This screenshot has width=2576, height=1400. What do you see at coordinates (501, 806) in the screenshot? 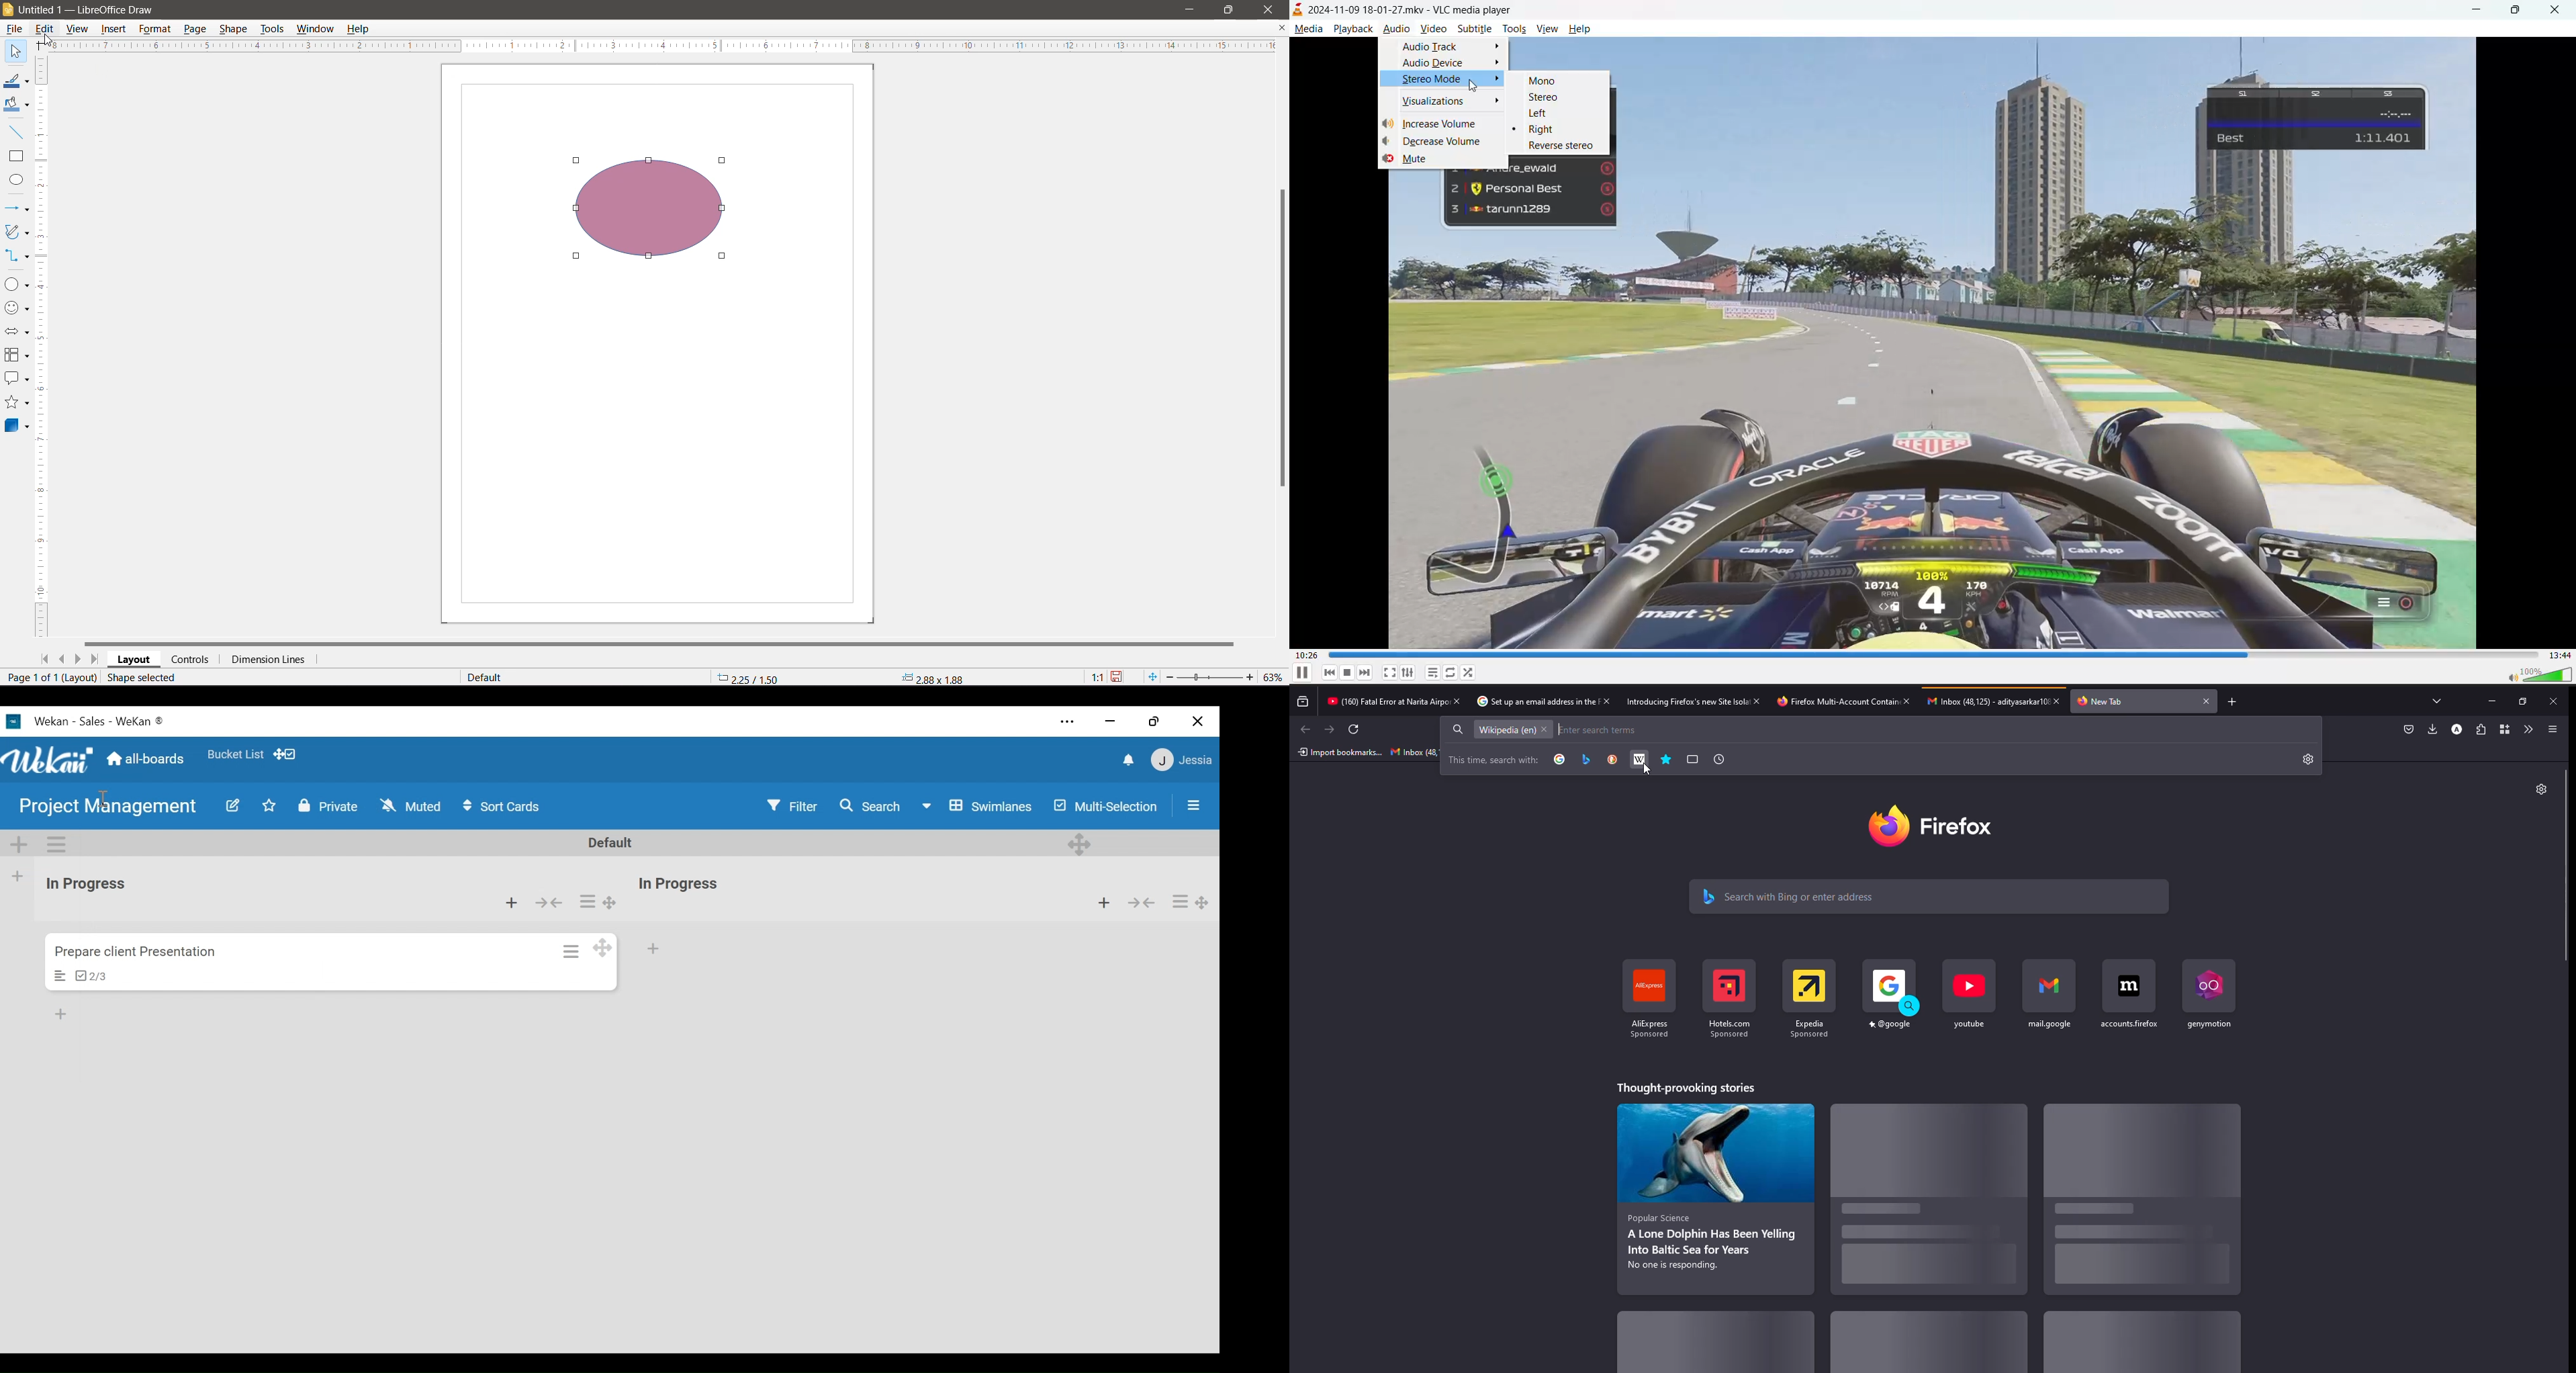
I see `Sort cards` at bounding box center [501, 806].